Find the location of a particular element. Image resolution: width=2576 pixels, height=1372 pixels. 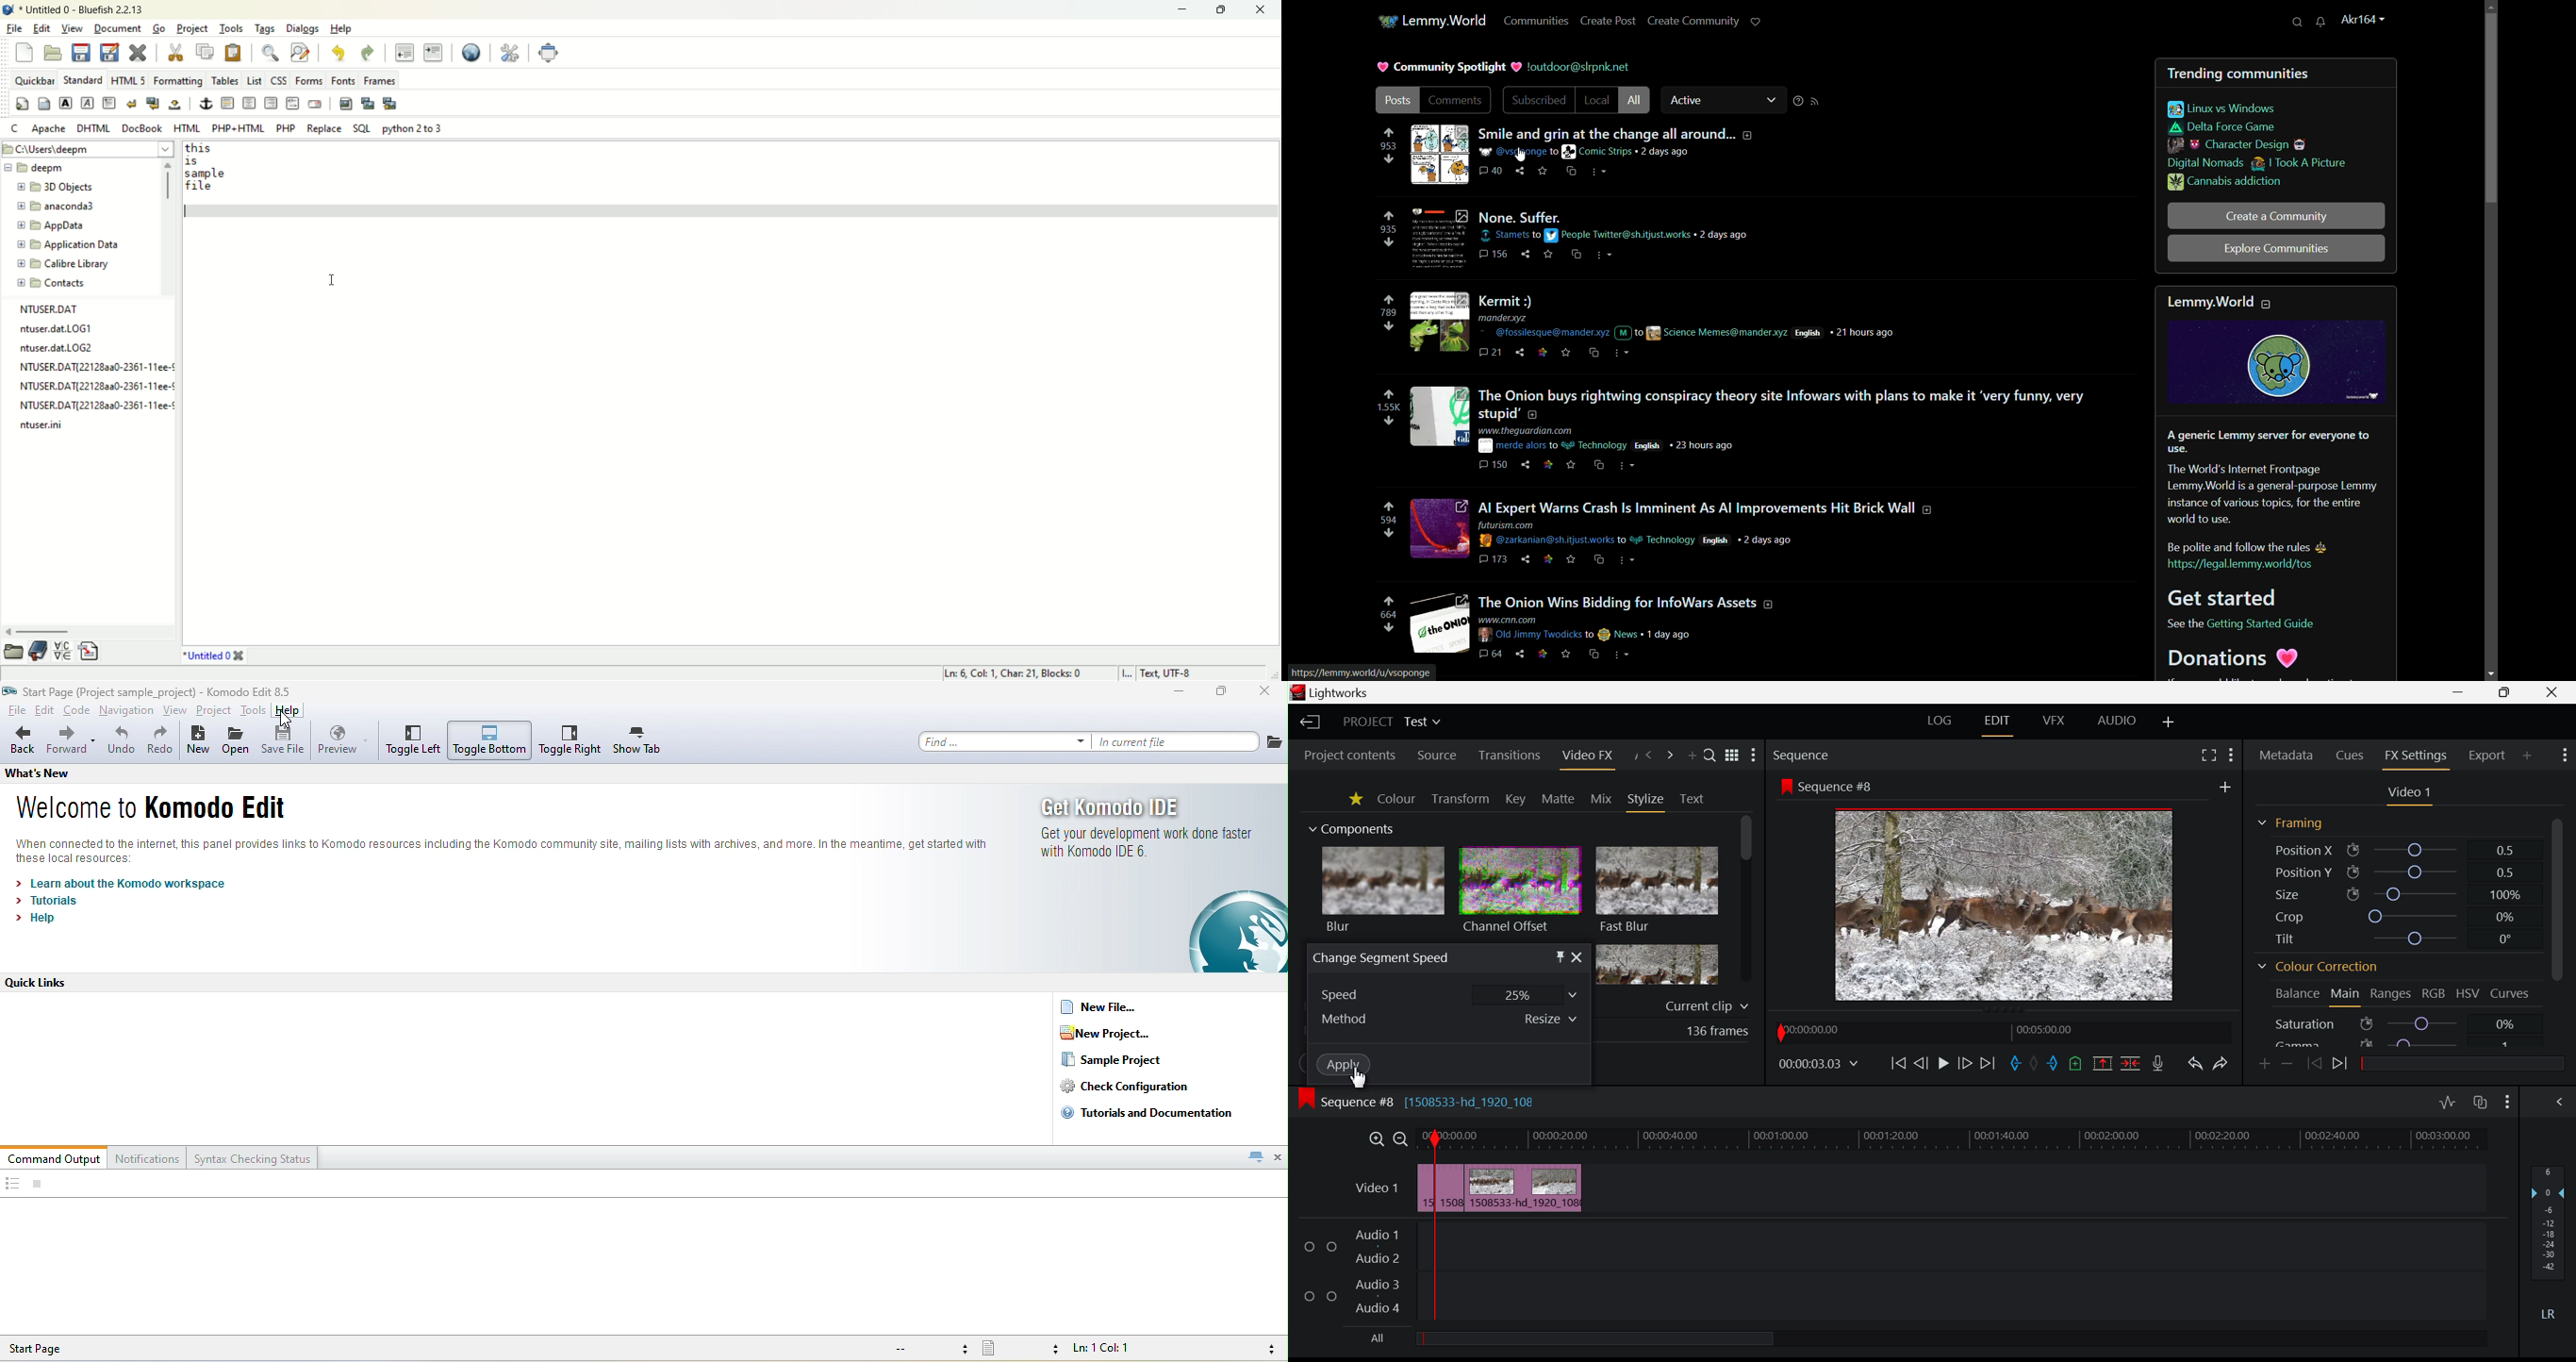

edit preferences is located at coordinates (507, 51).